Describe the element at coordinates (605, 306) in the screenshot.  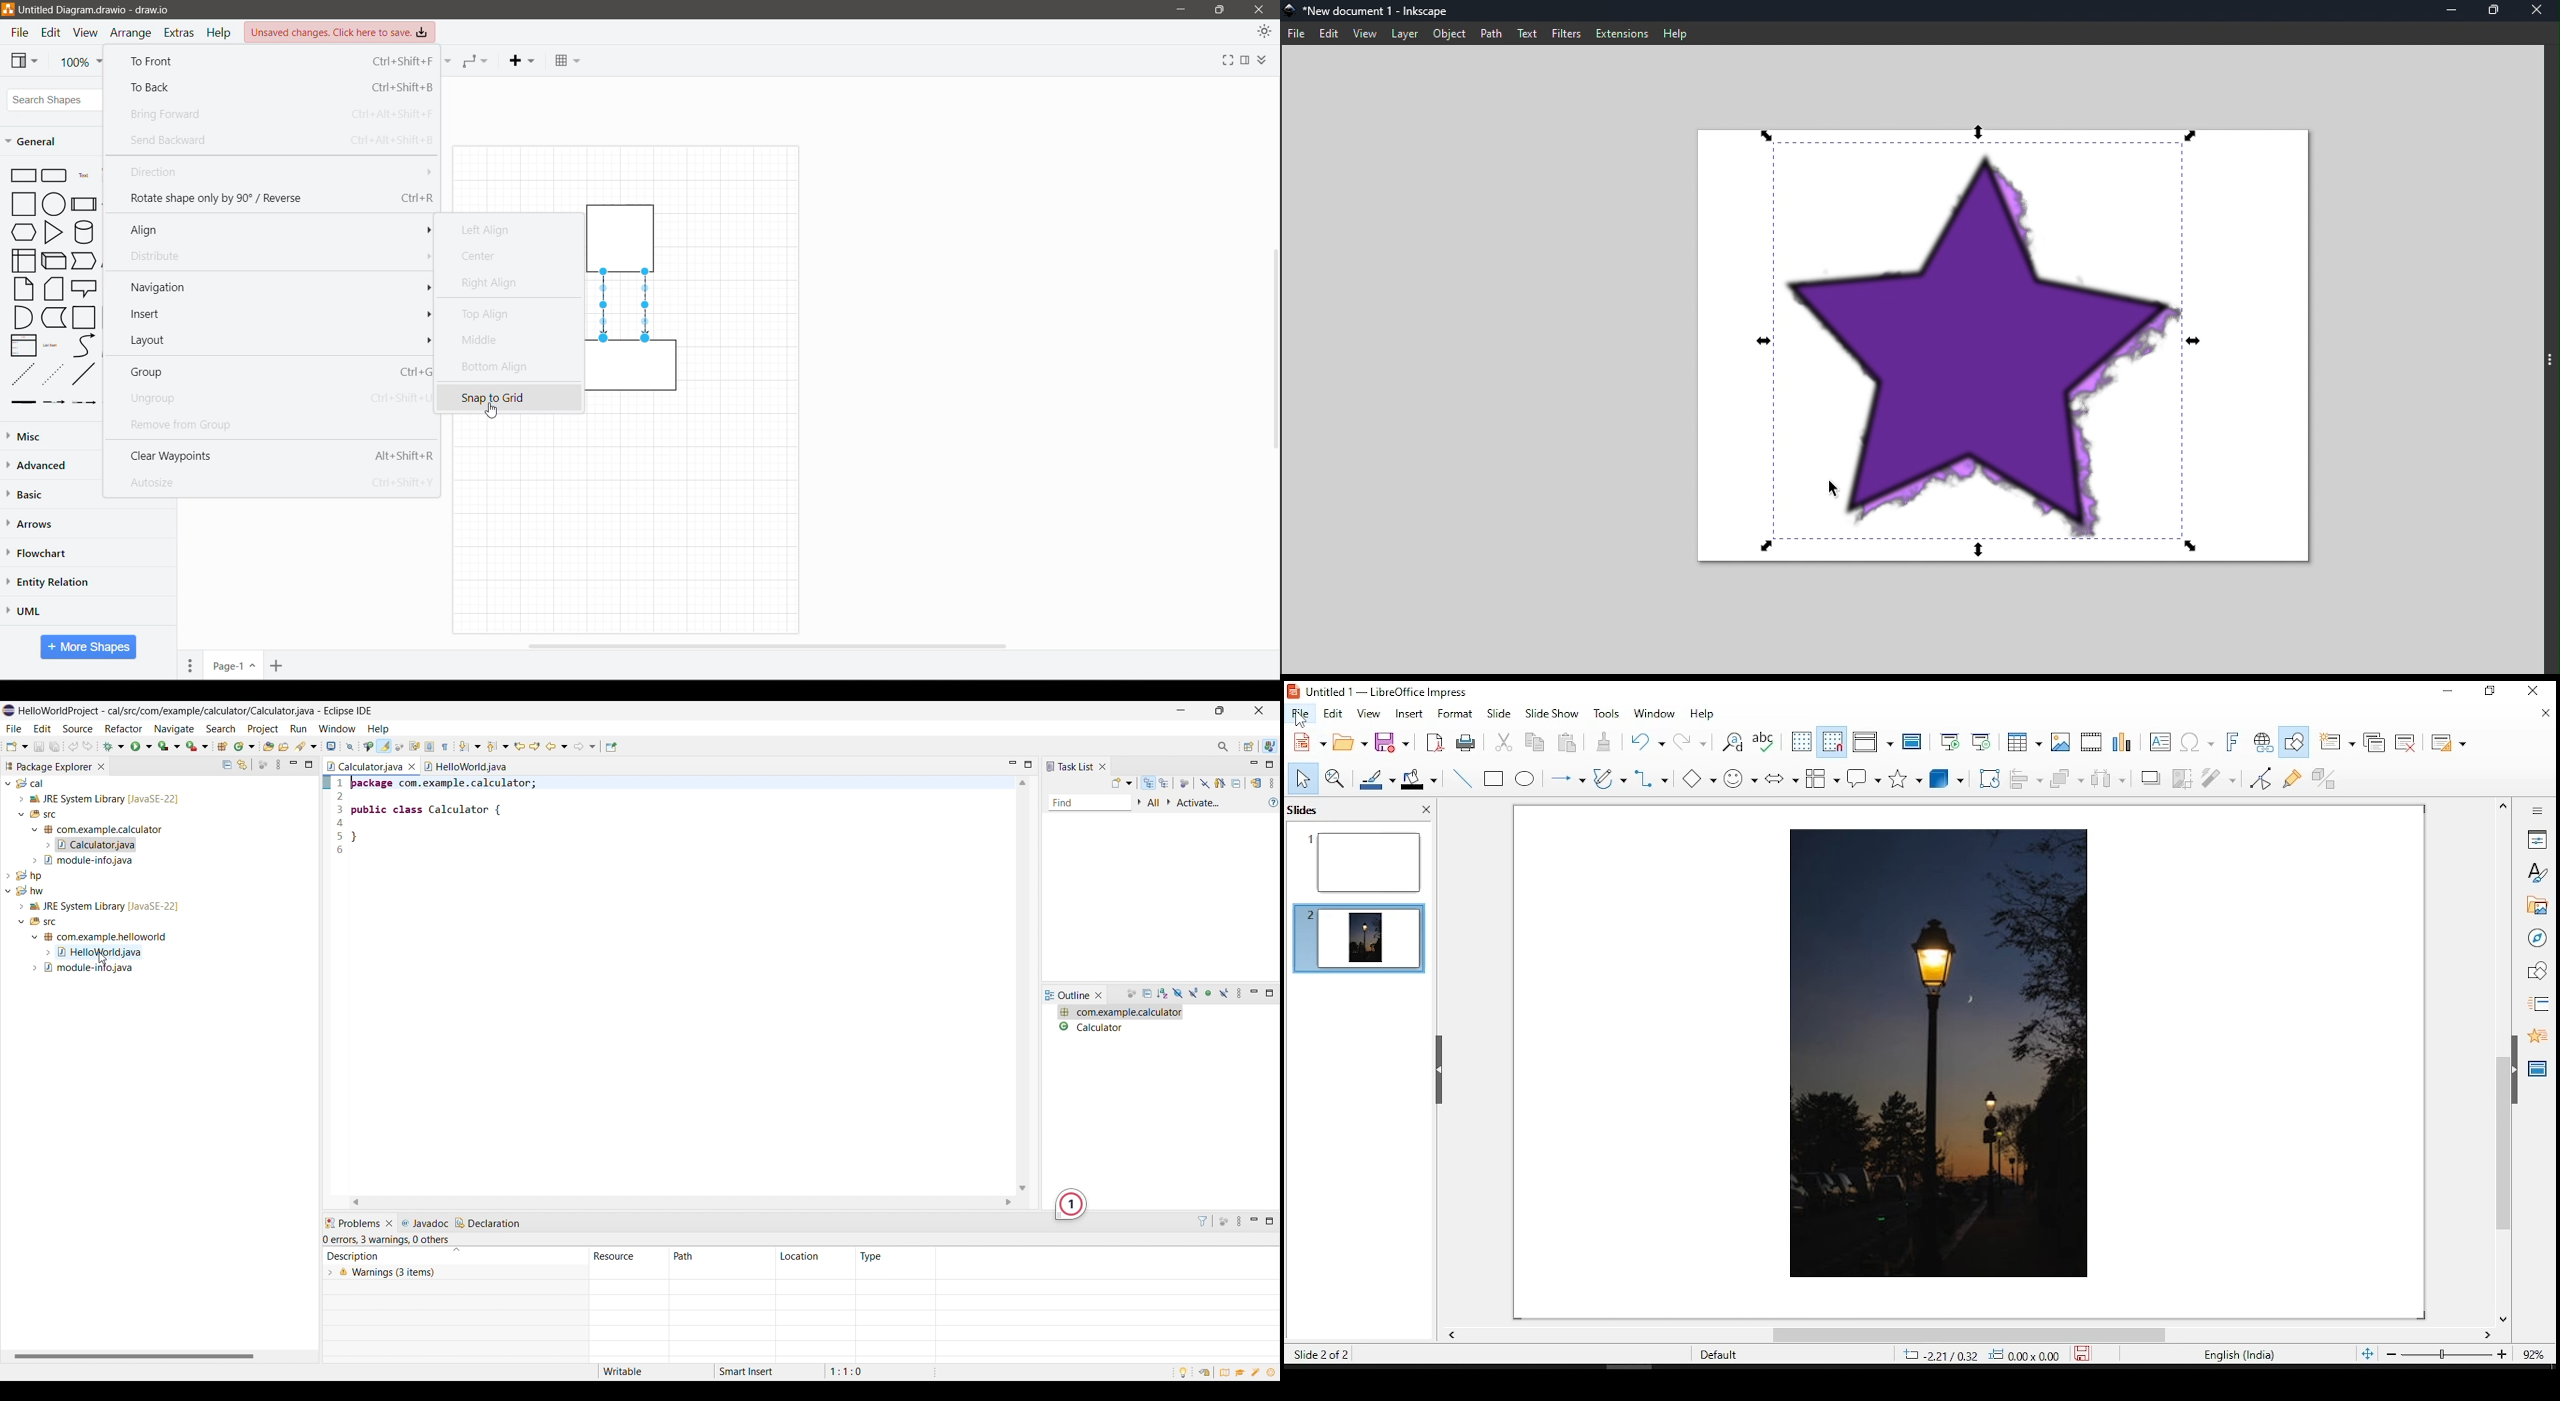
I see `Directional Connector` at that location.